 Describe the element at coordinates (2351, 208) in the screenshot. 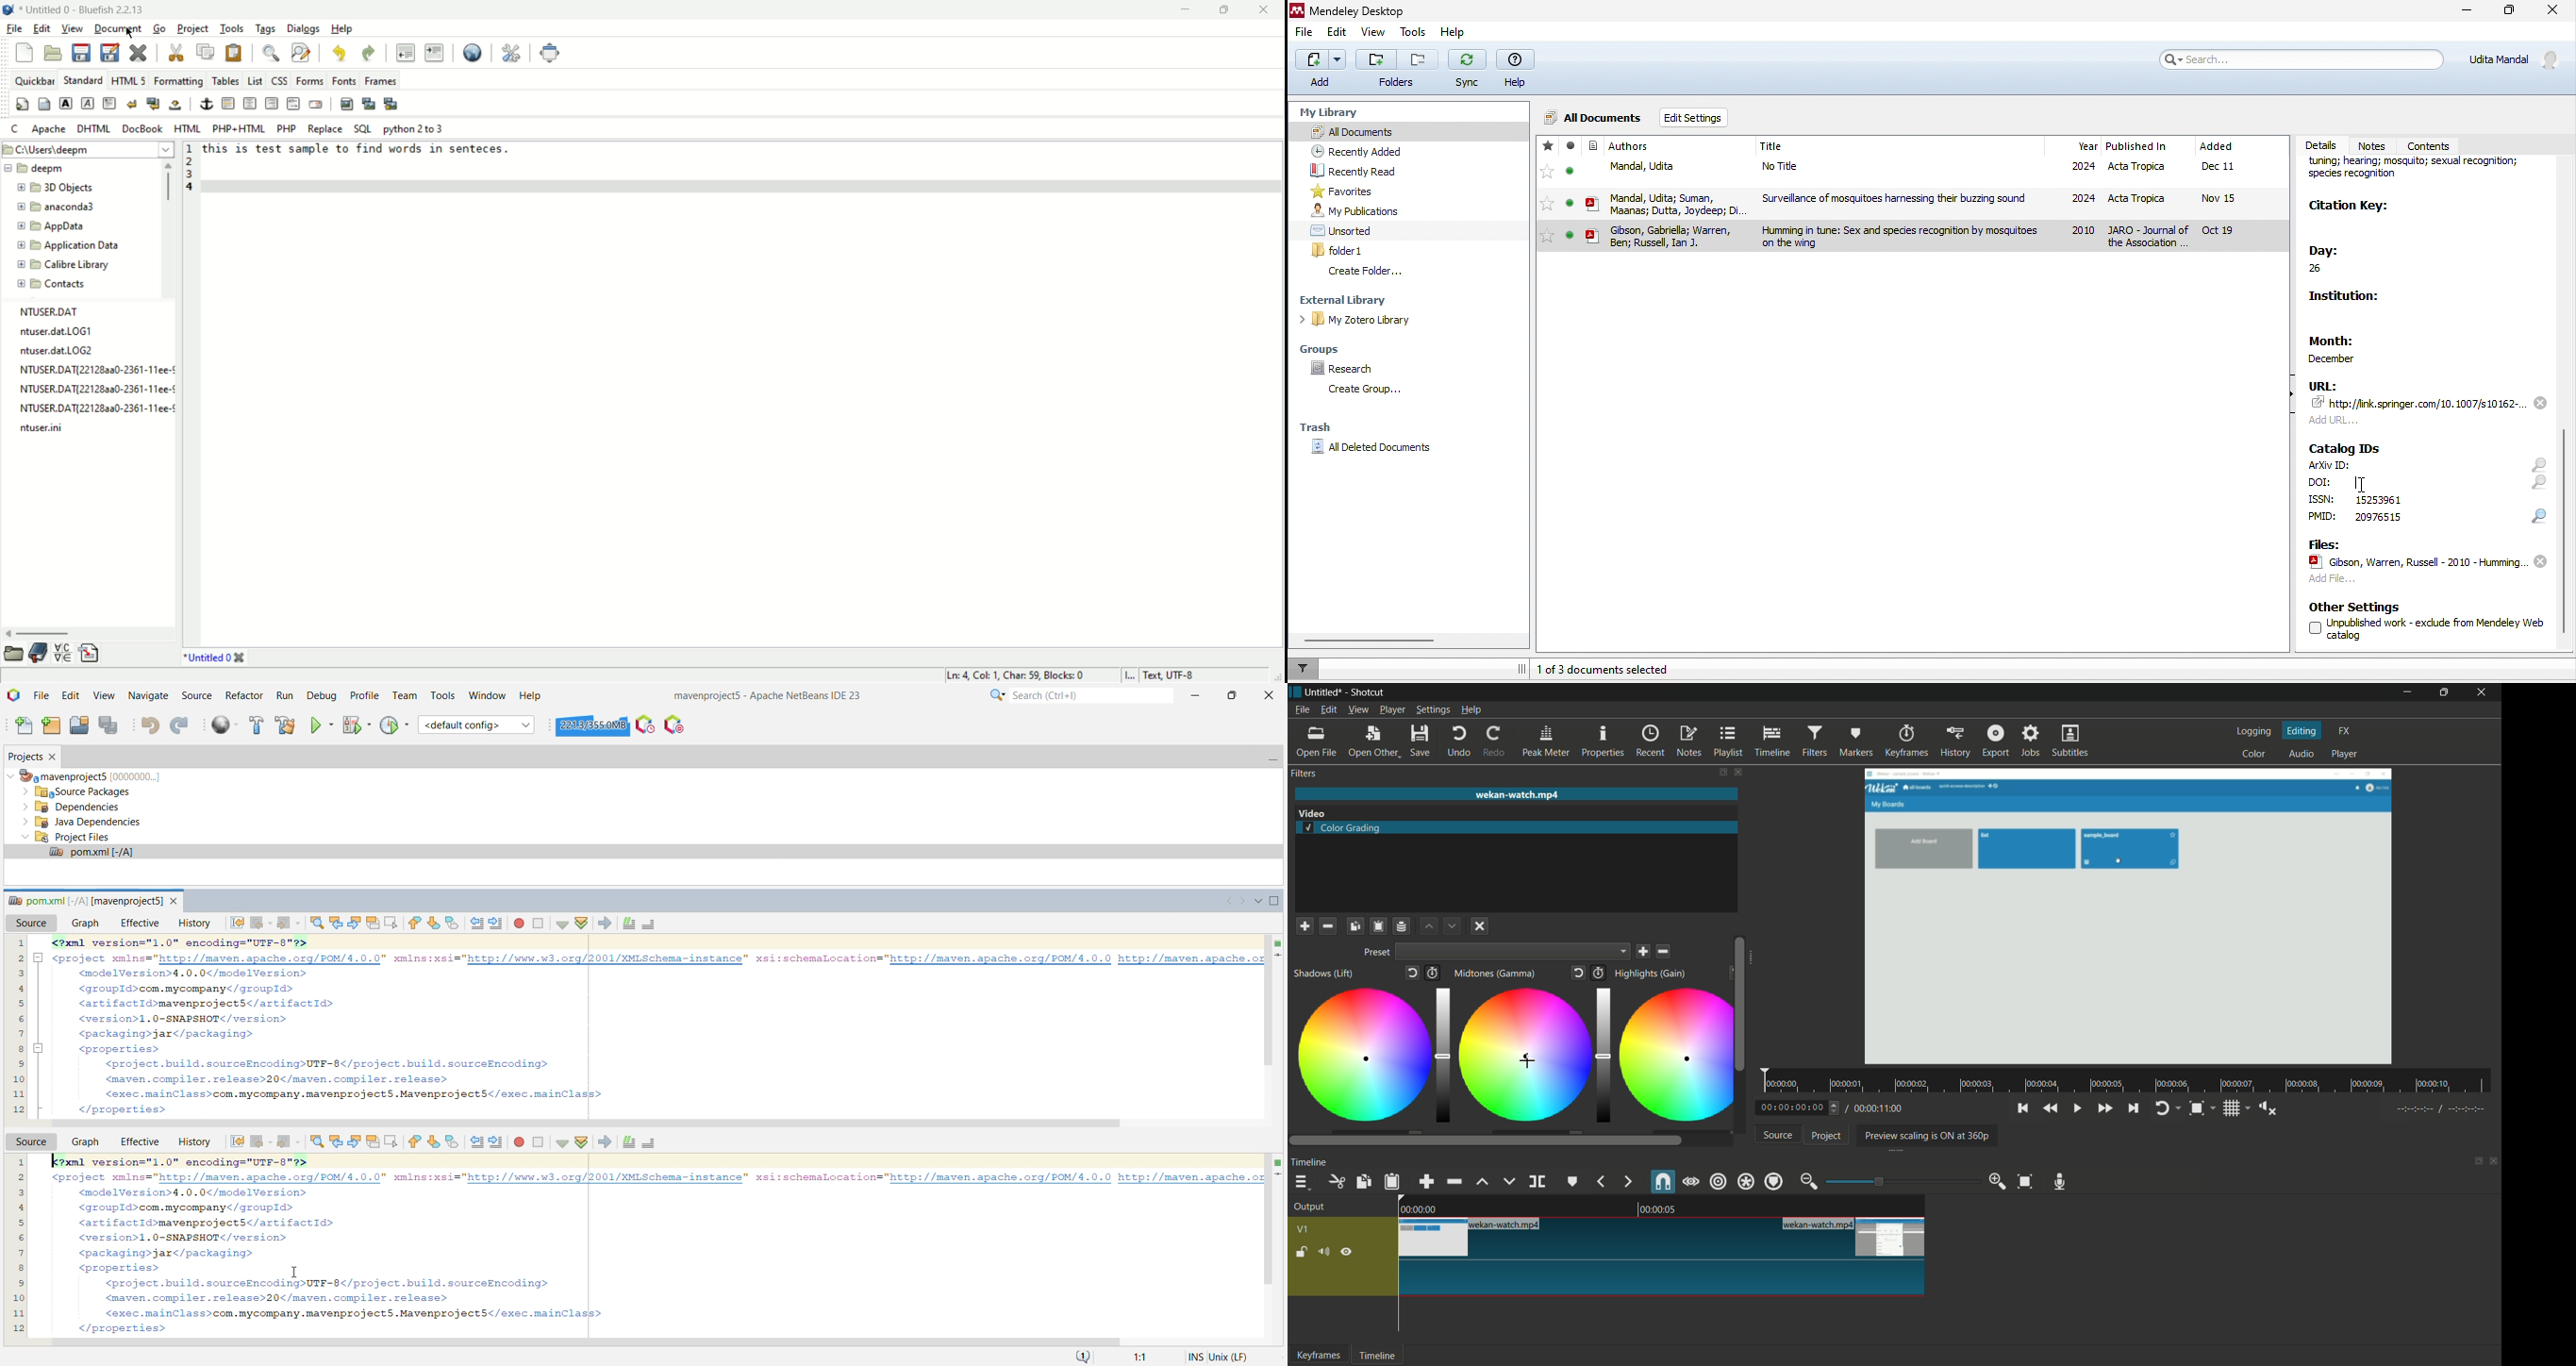

I see `citation key` at that location.